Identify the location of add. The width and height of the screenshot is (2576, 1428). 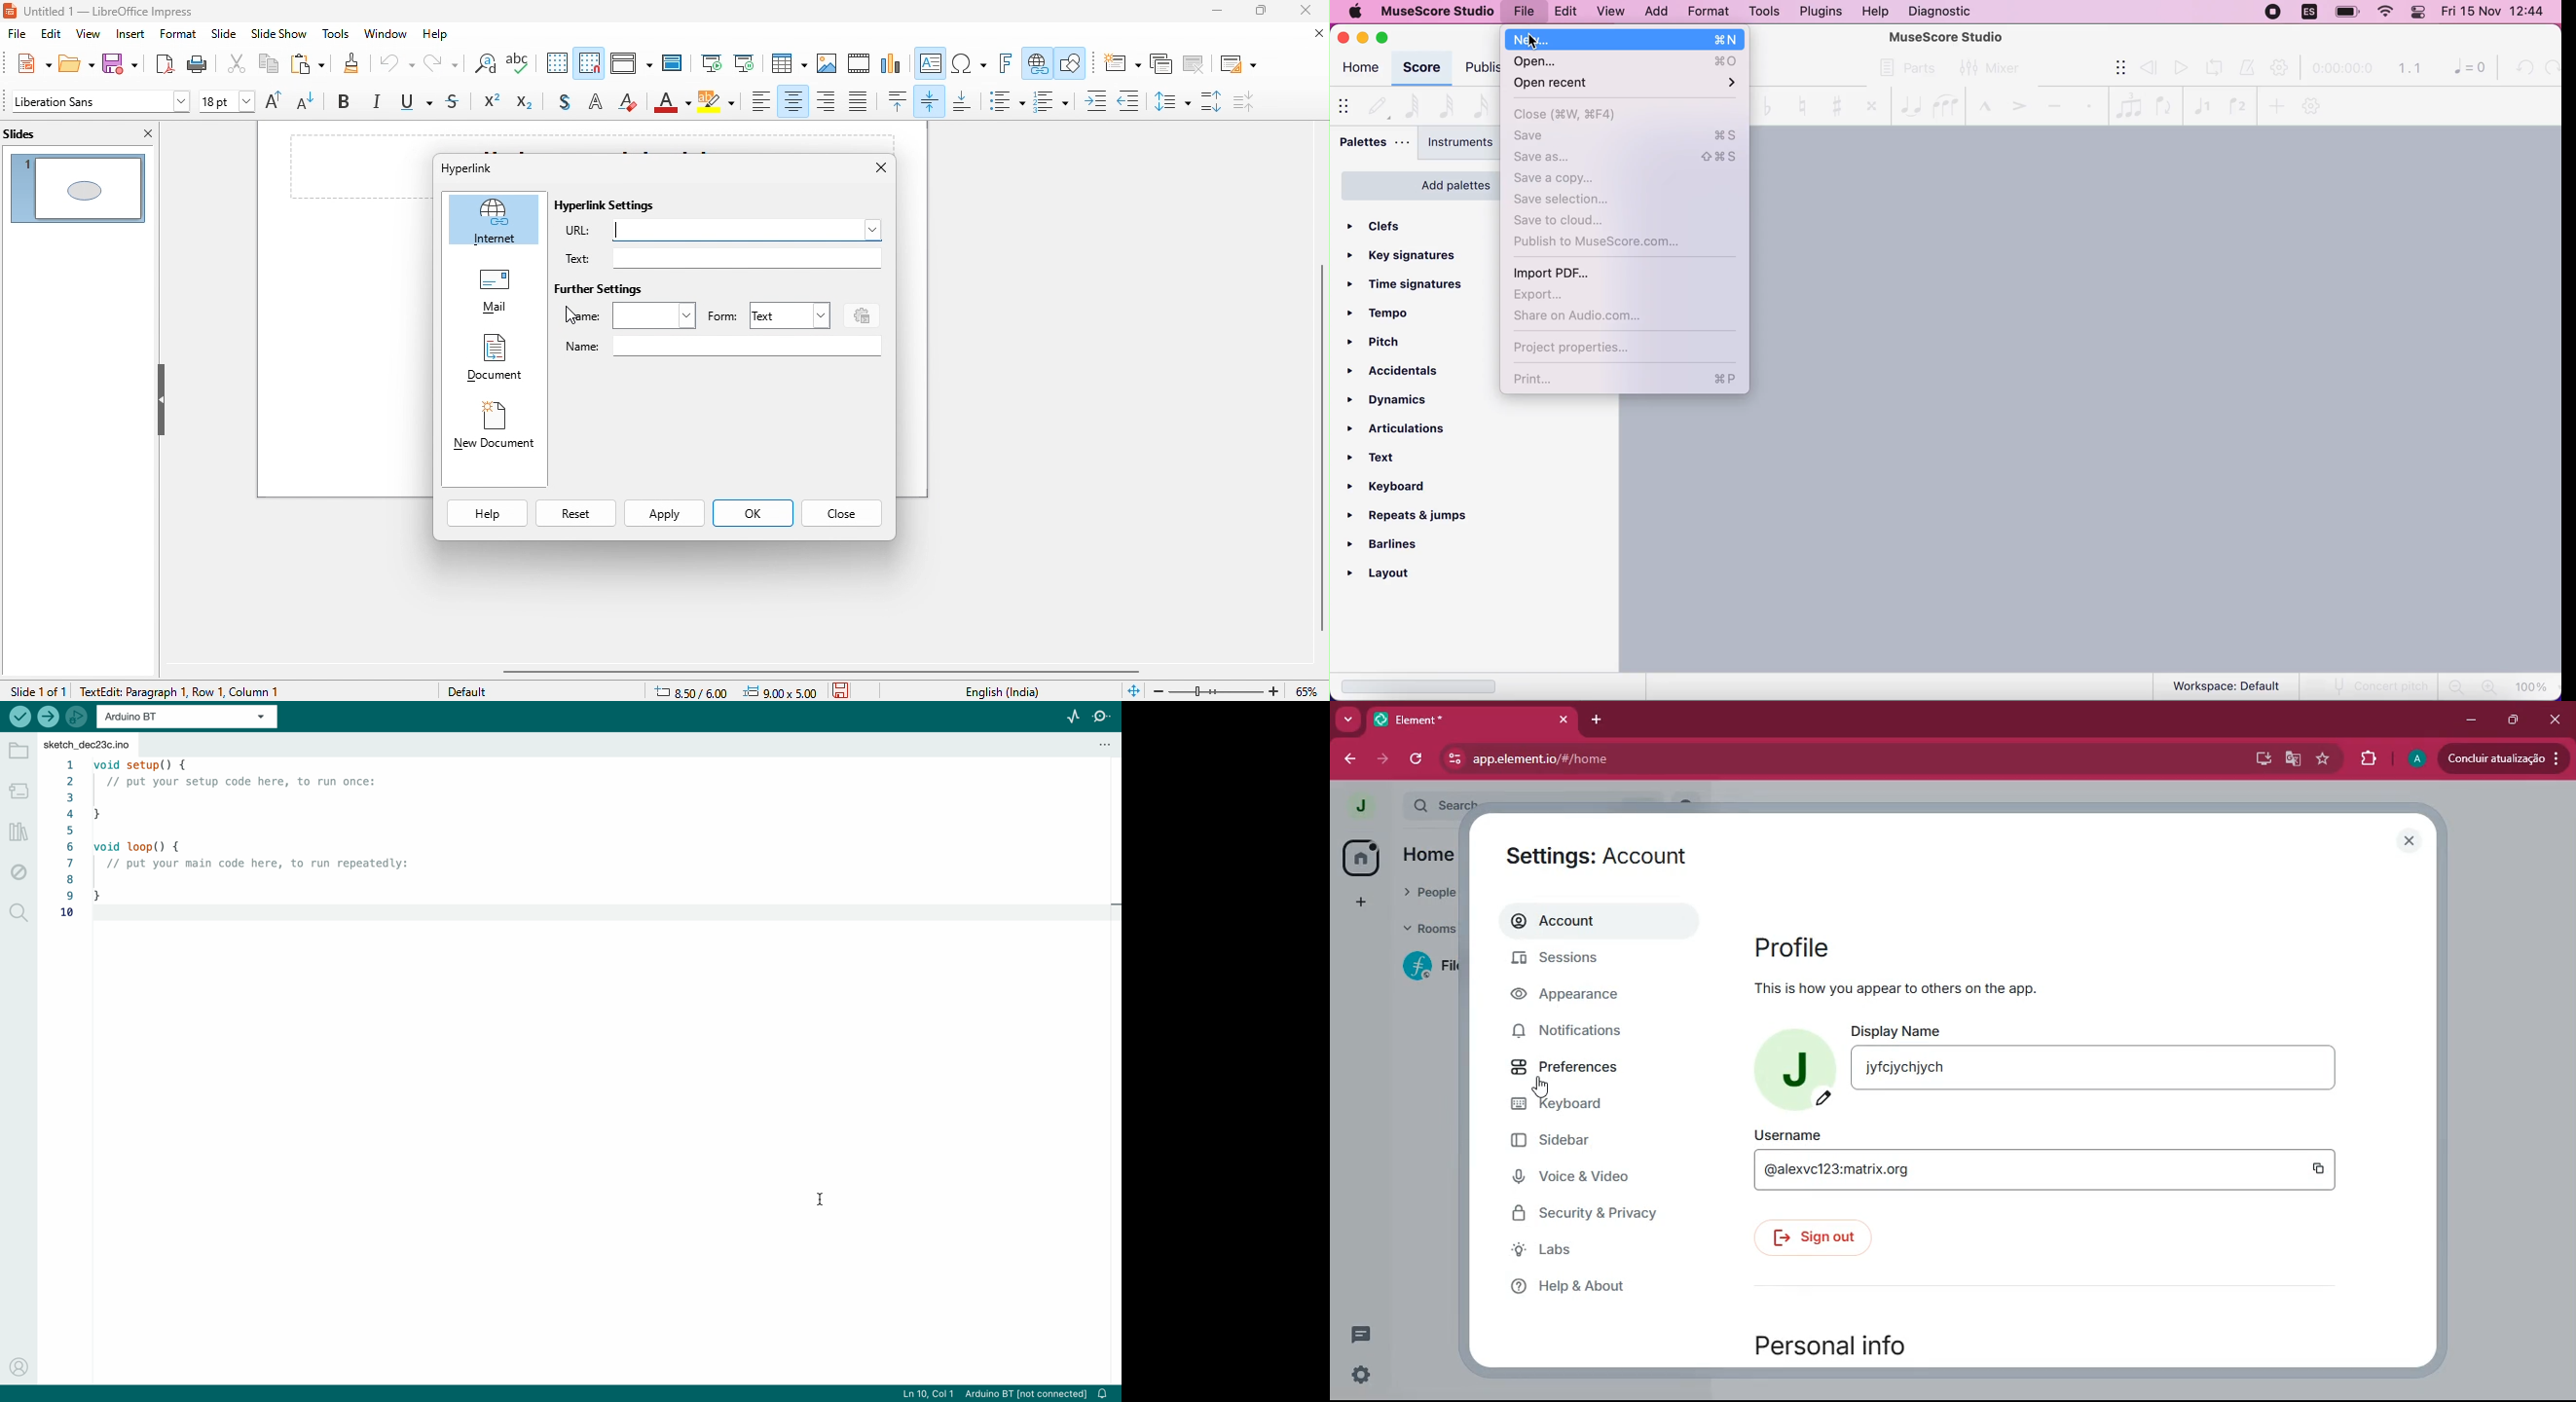
(1656, 12).